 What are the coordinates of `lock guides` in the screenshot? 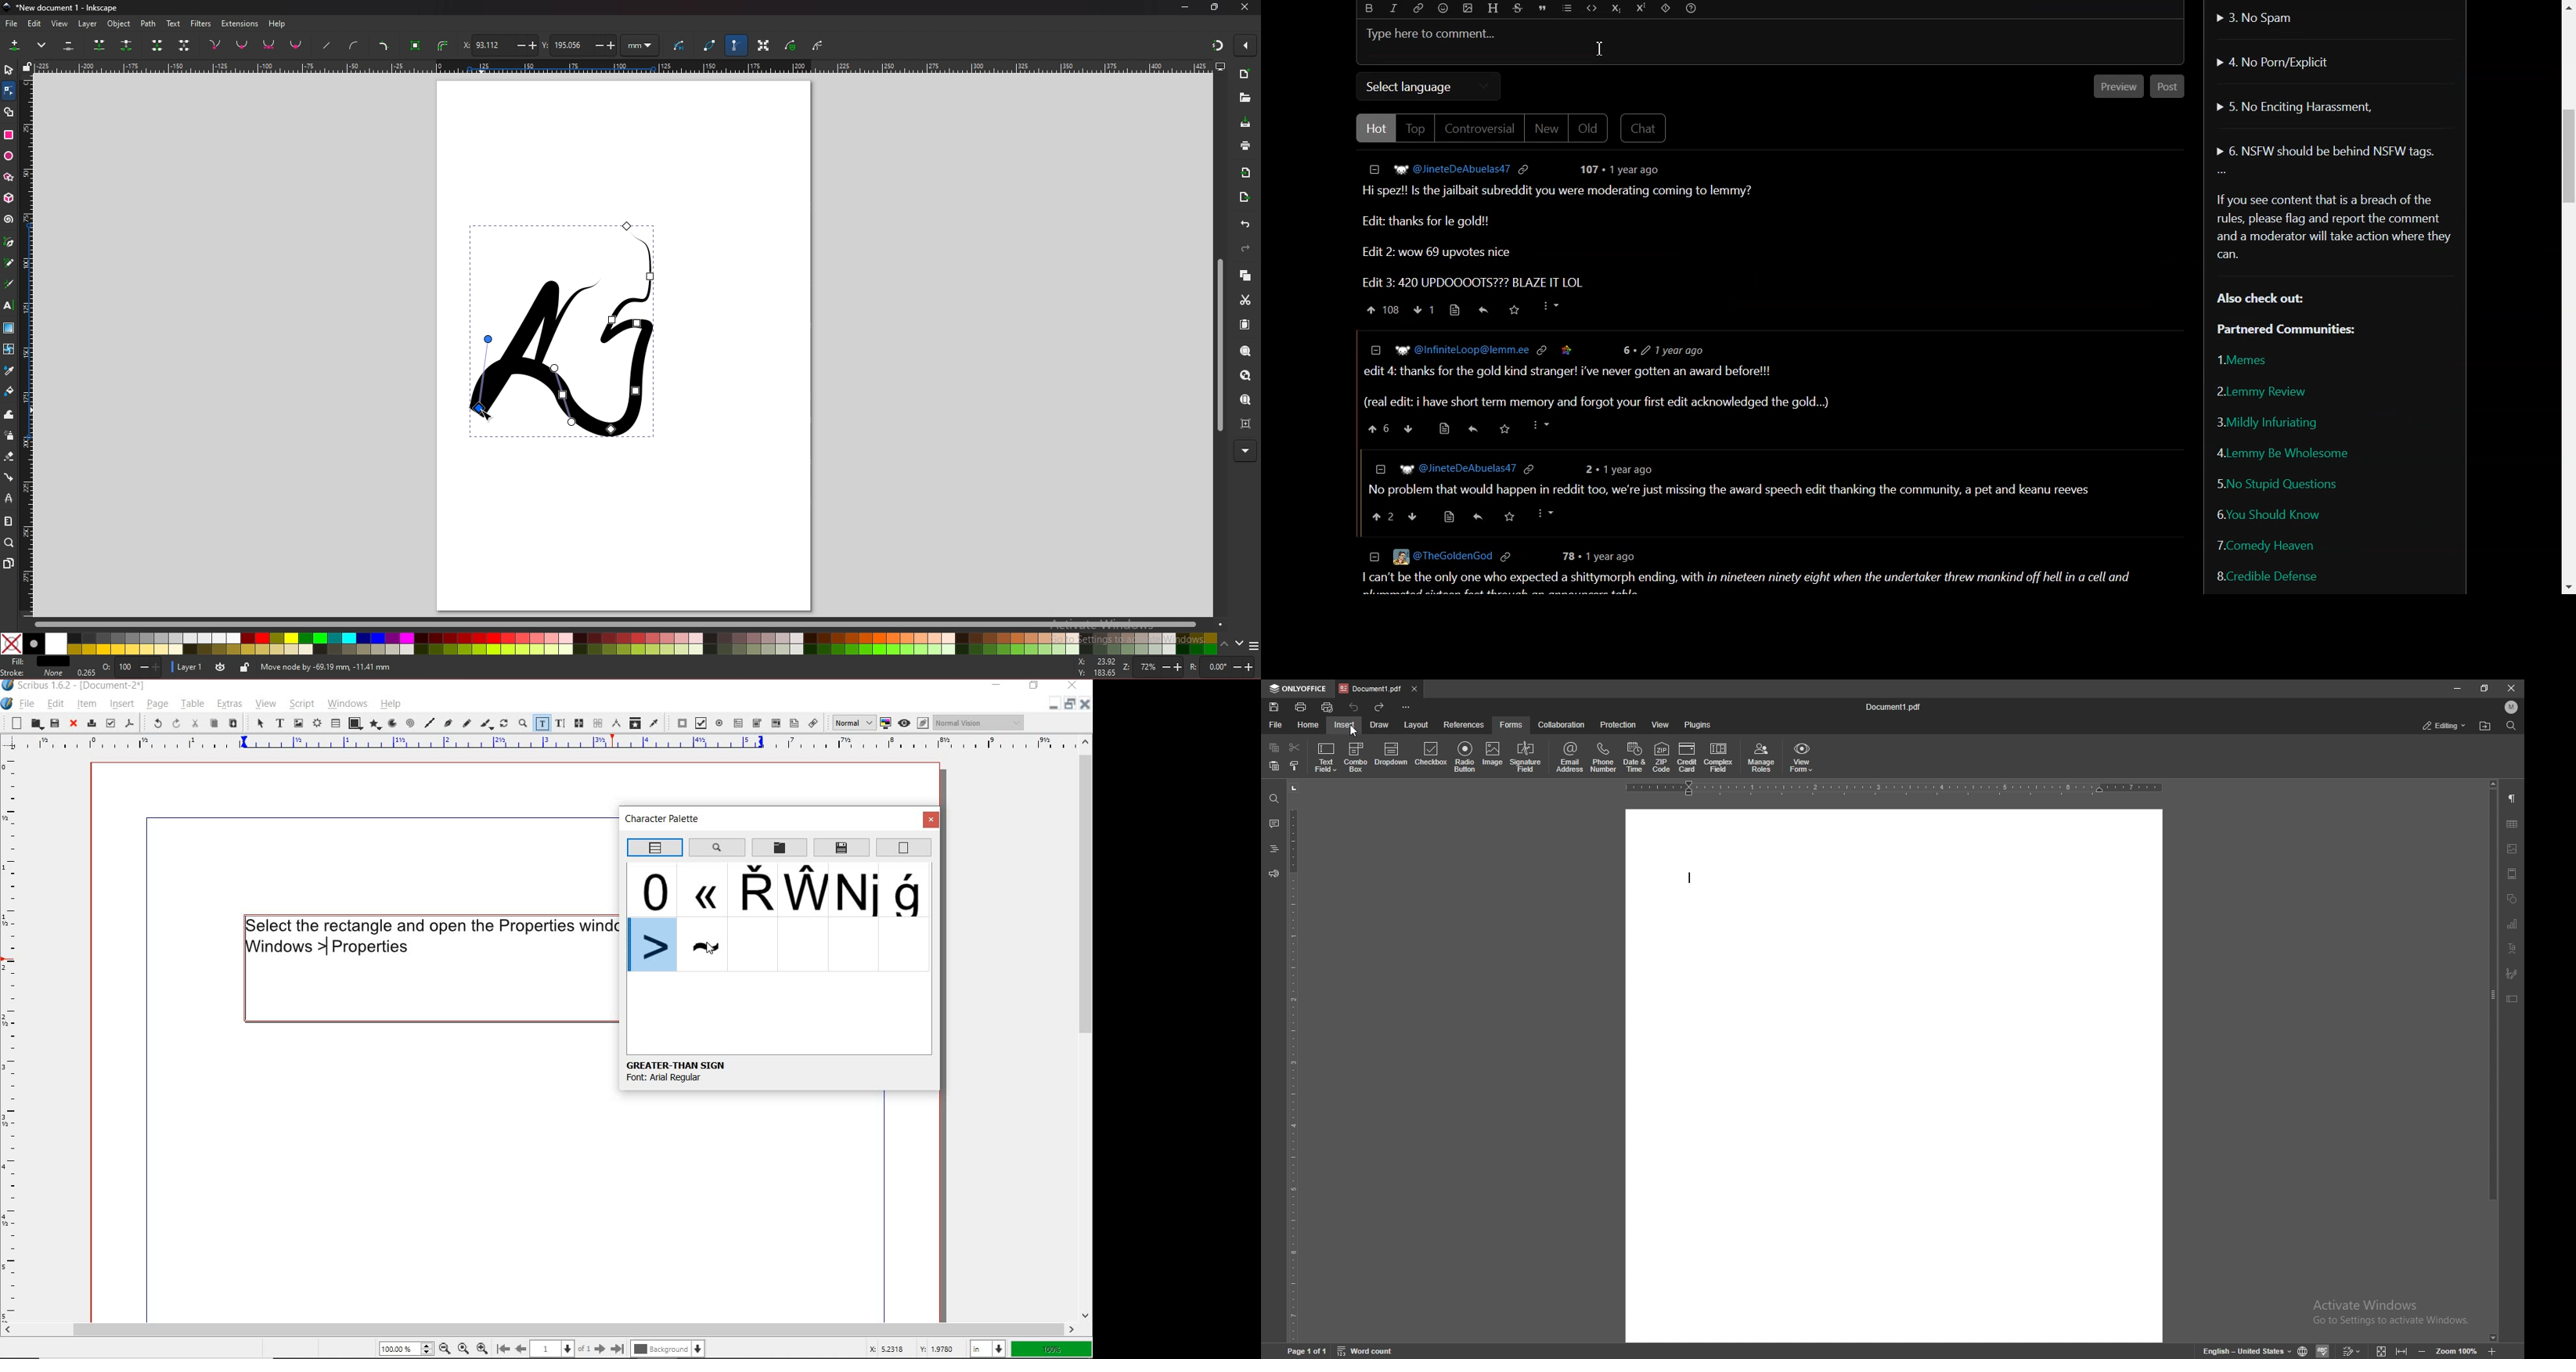 It's located at (27, 66).